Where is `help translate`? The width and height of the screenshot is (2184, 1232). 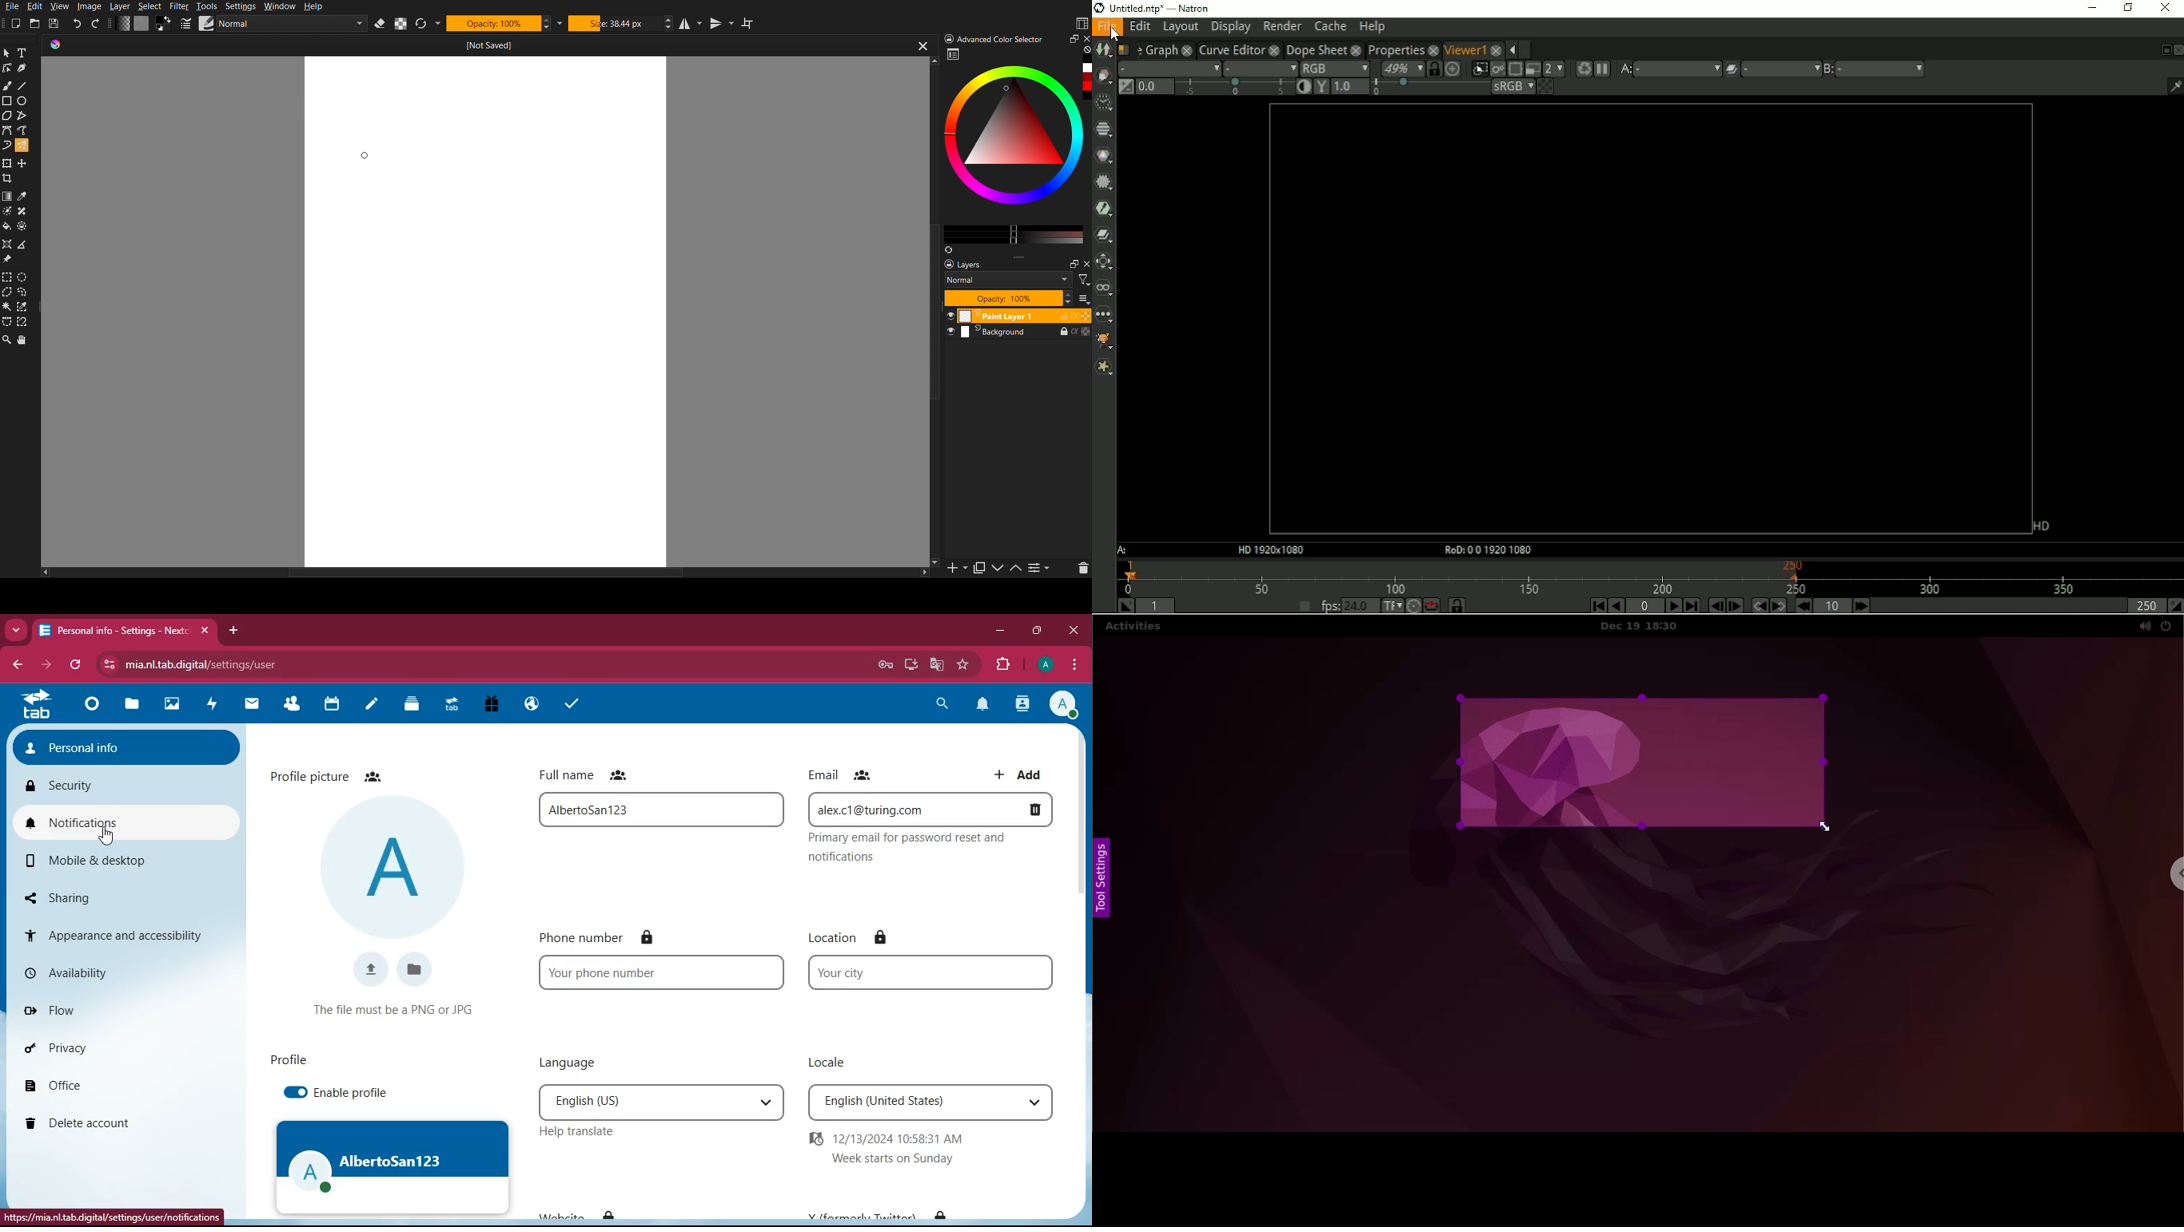
help translate is located at coordinates (577, 1134).